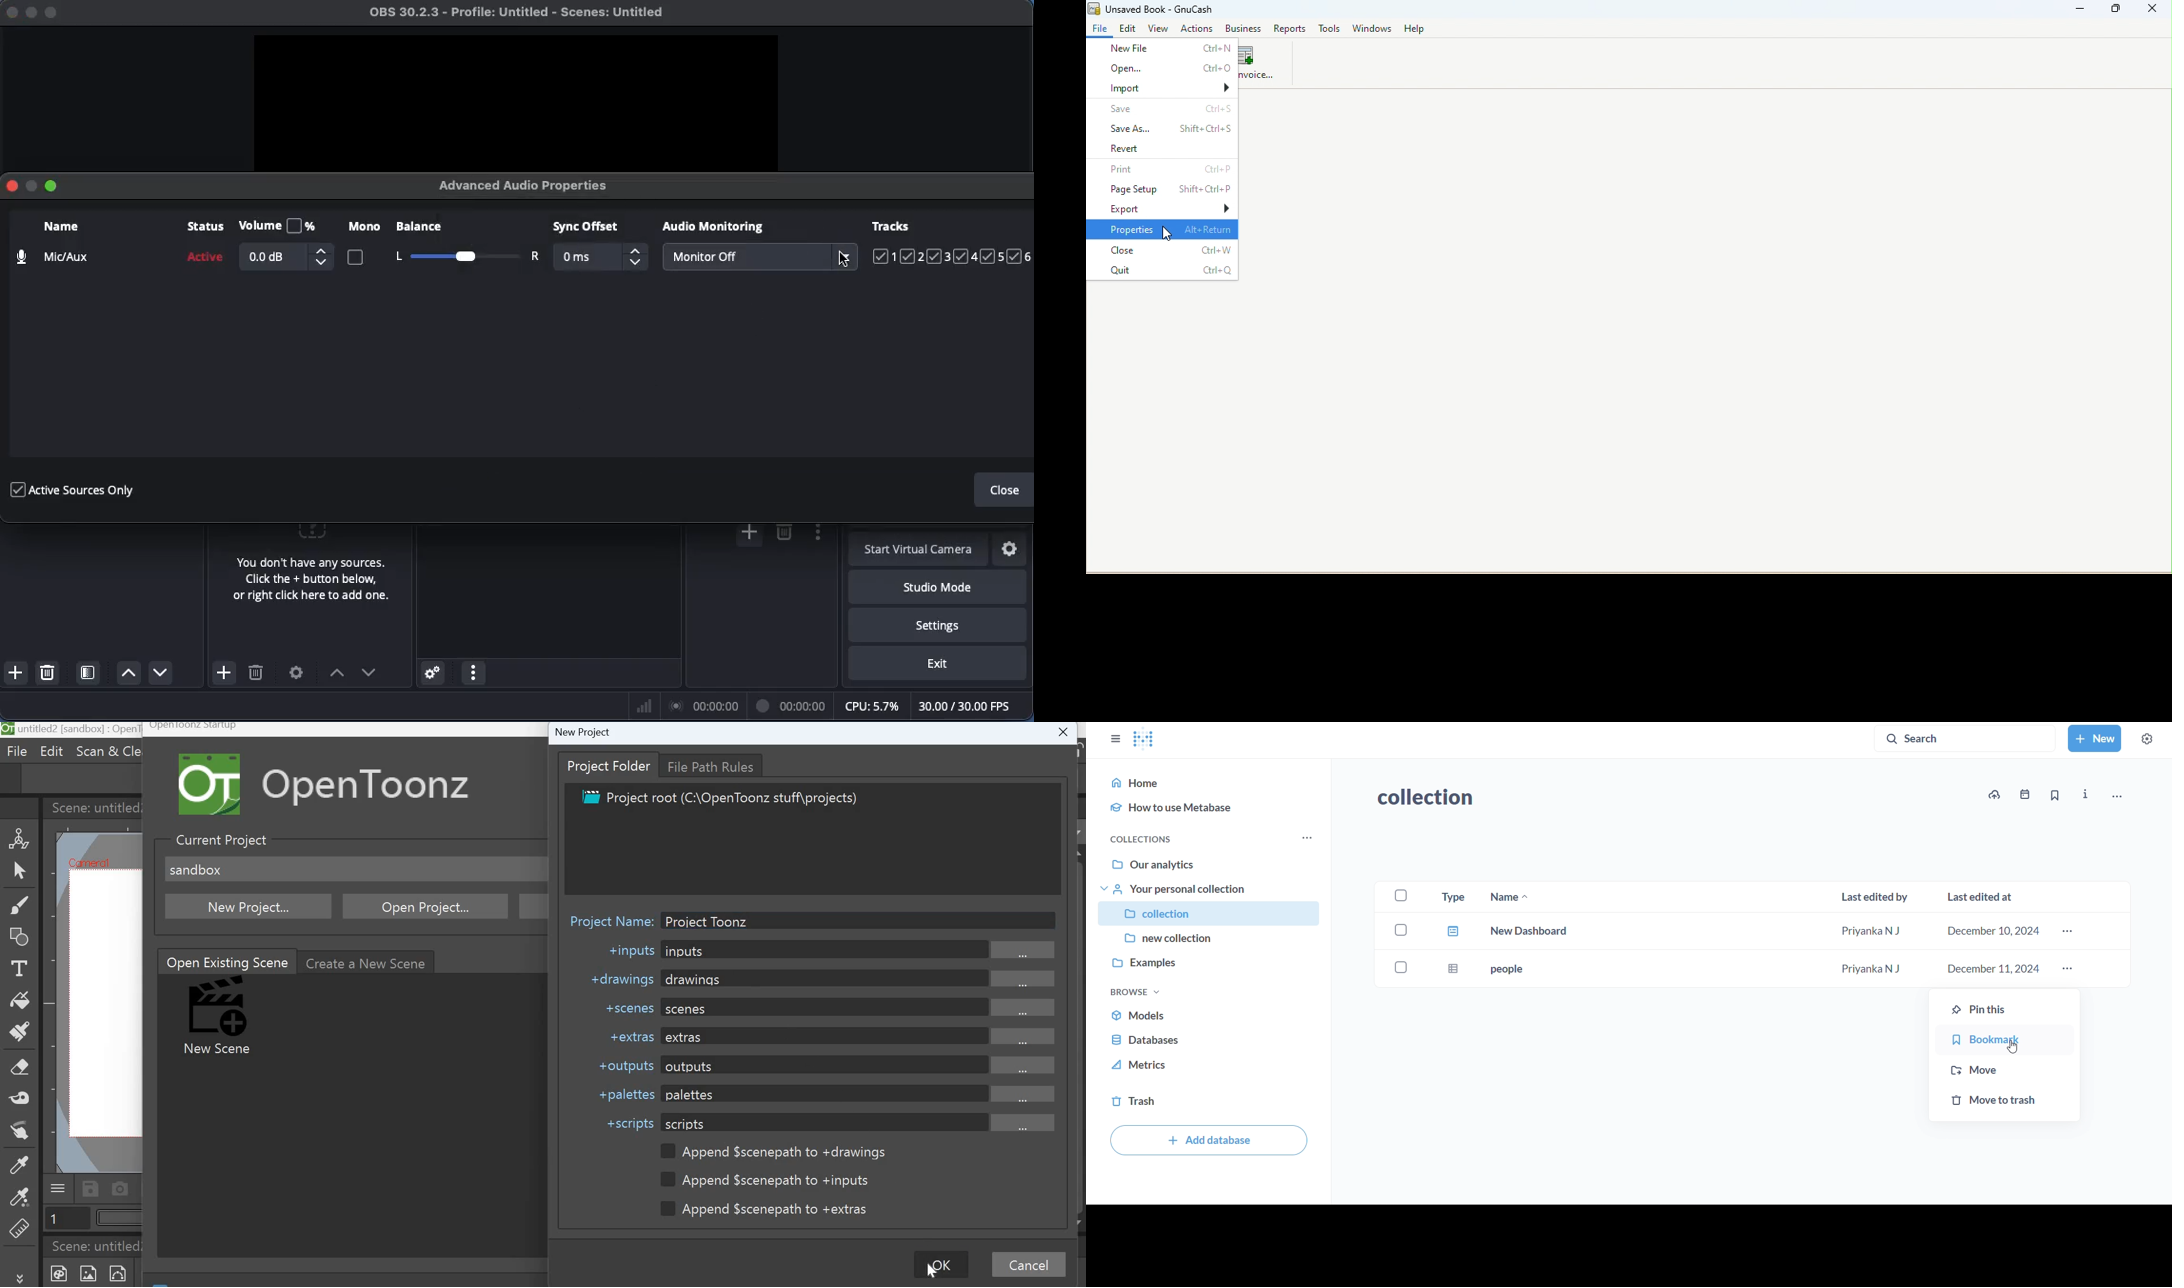 Image resolution: width=2184 pixels, height=1288 pixels. I want to click on Braodcast, so click(705, 707).